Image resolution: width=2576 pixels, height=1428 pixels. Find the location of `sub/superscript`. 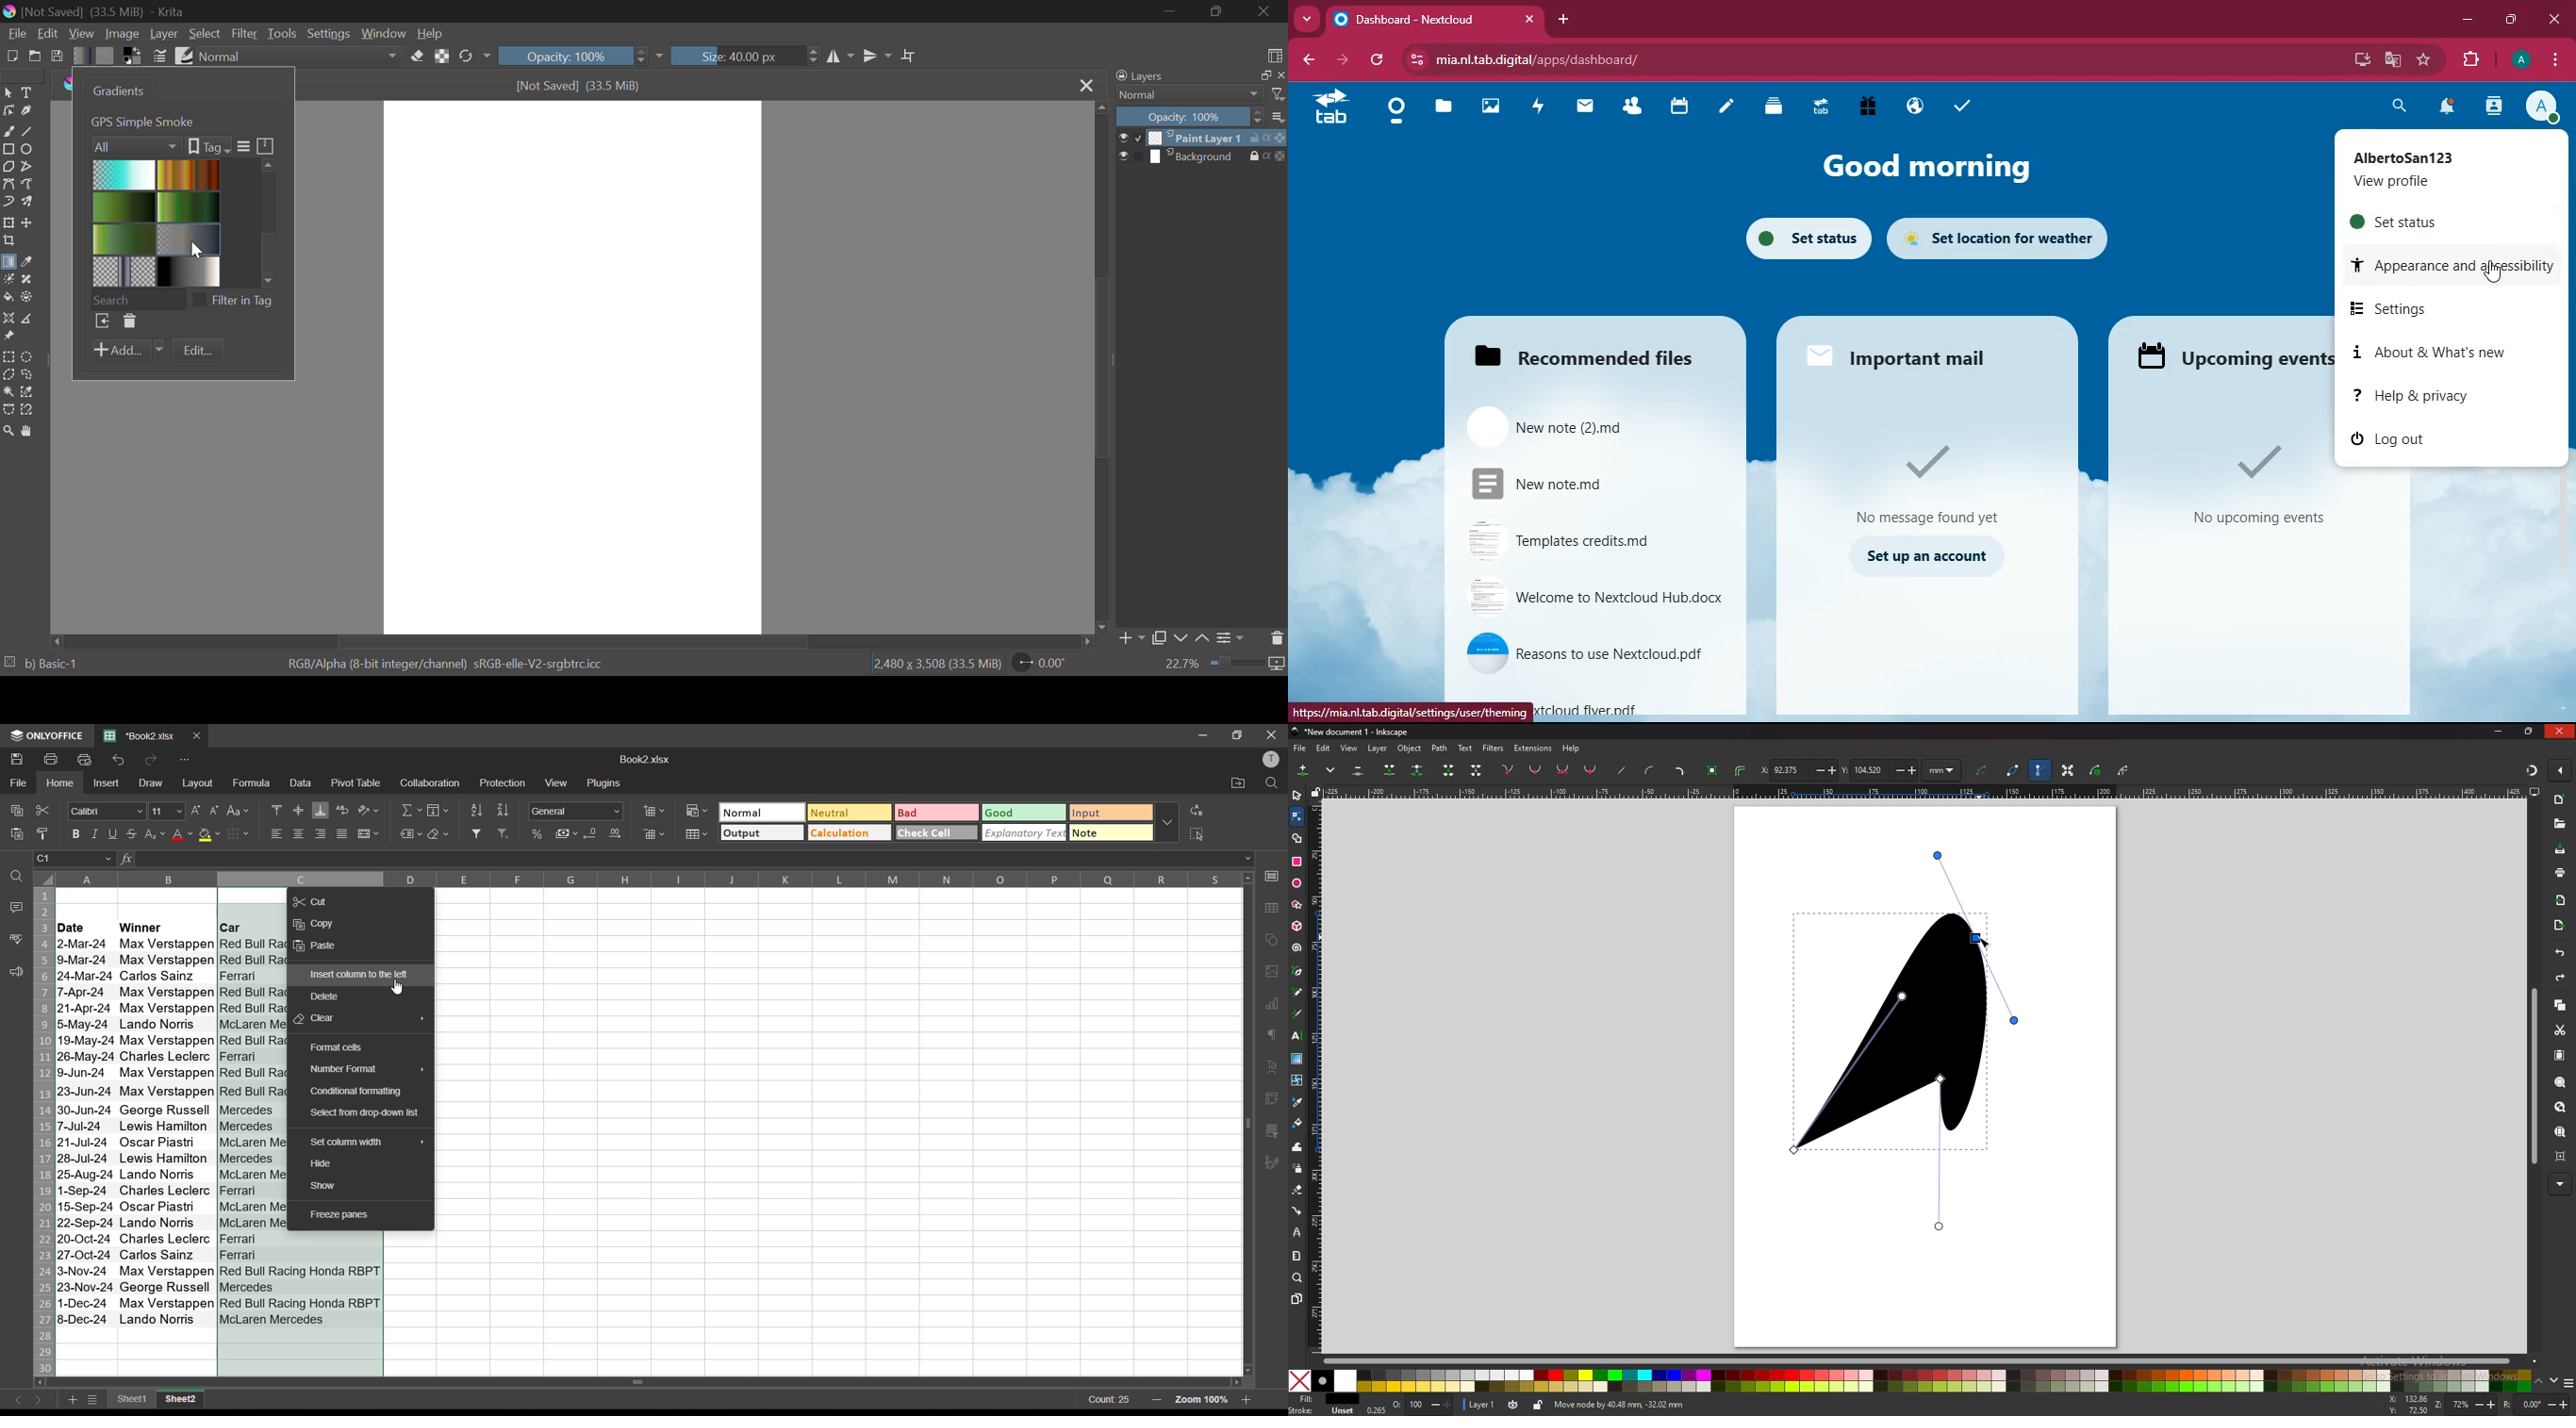

sub/superscript is located at coordinates (156, 835).